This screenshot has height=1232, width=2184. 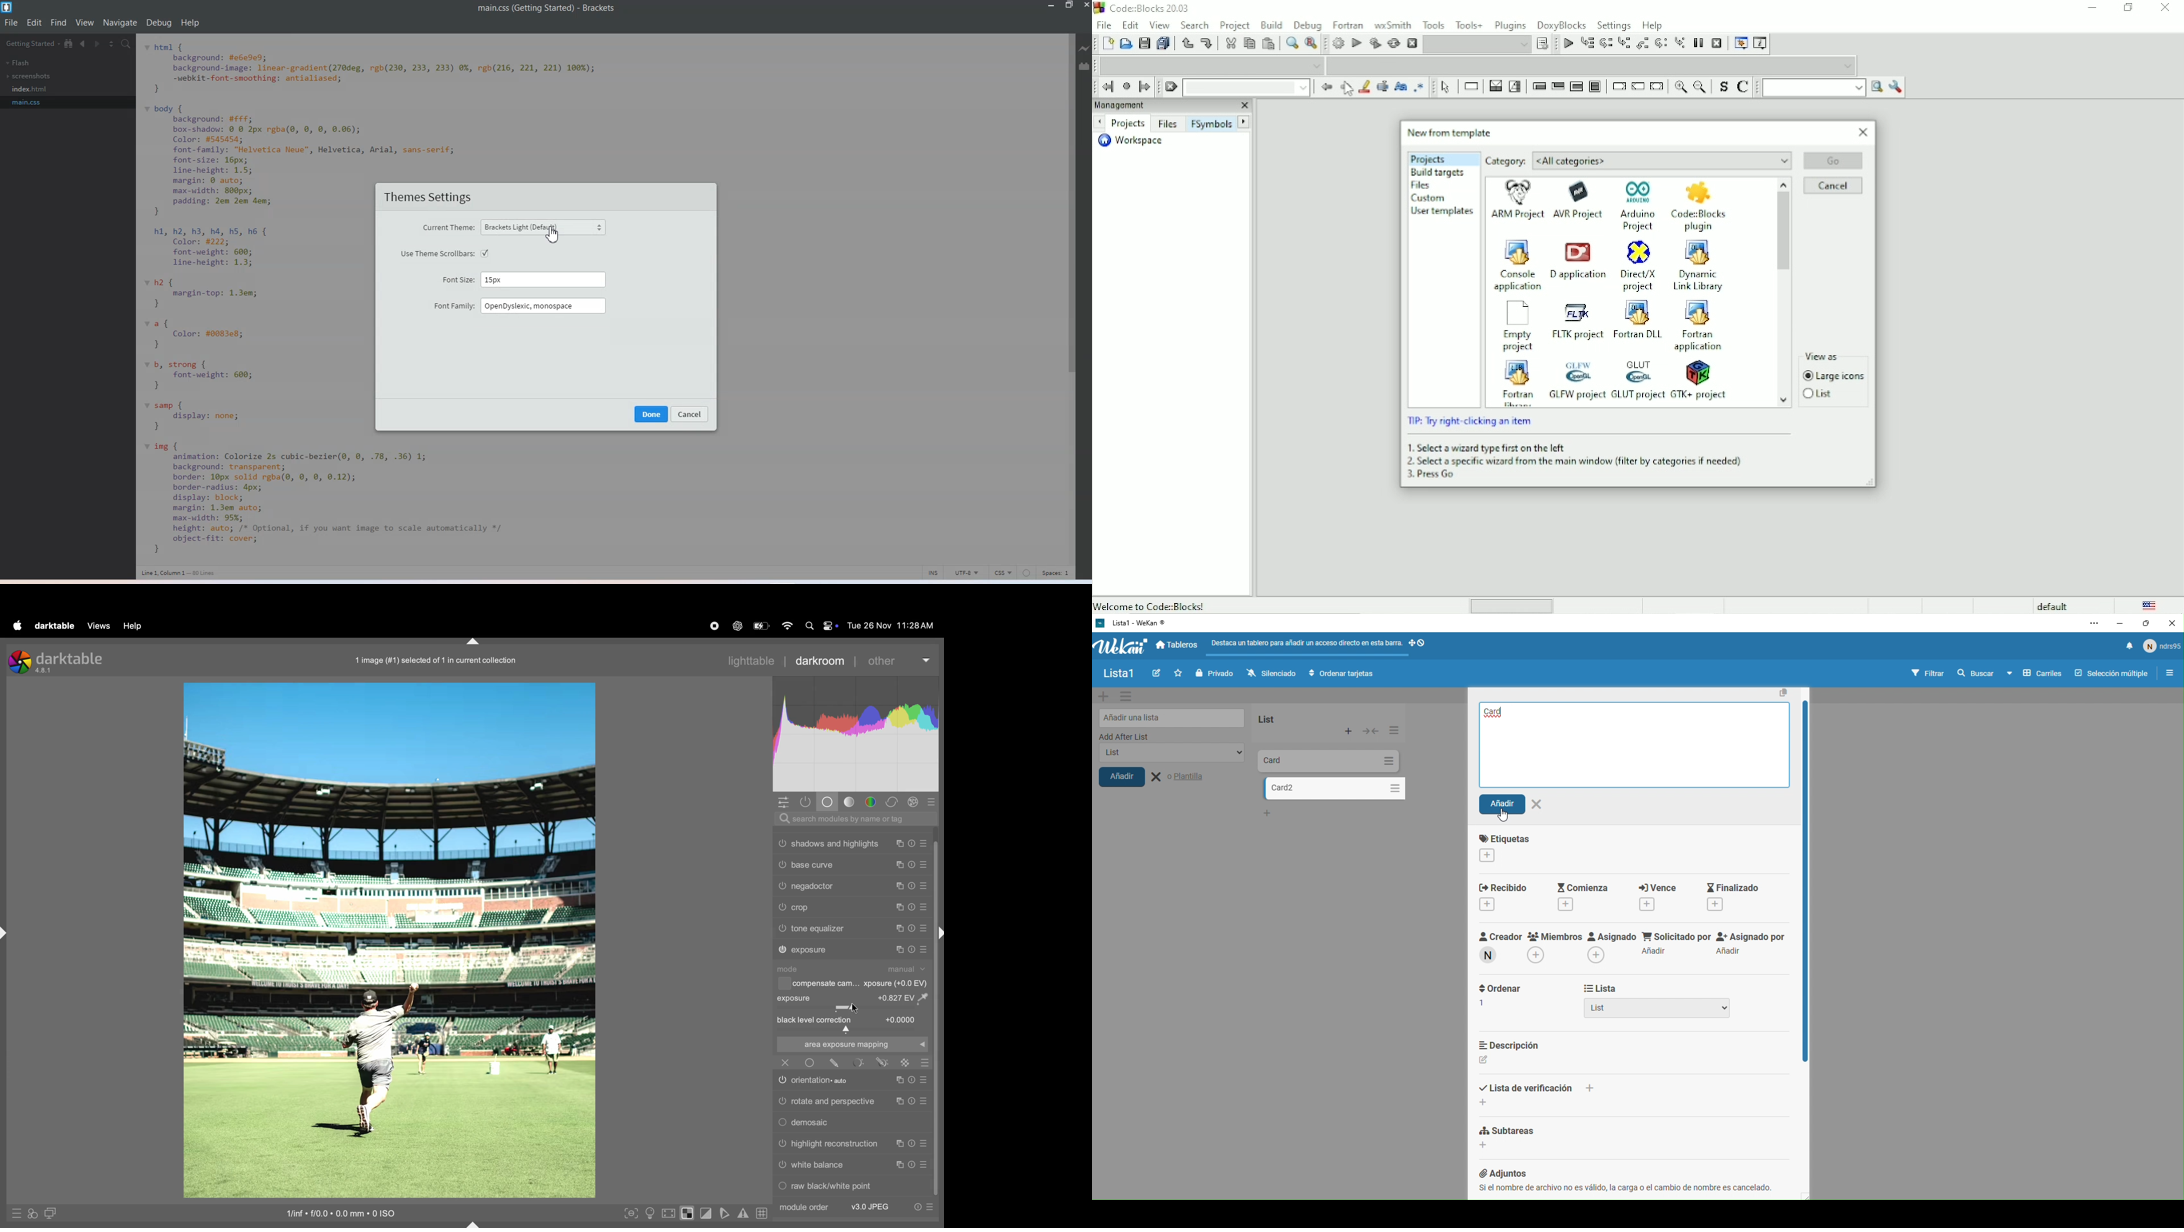 I want to click on apple widgets, so click(x=821, y=626).